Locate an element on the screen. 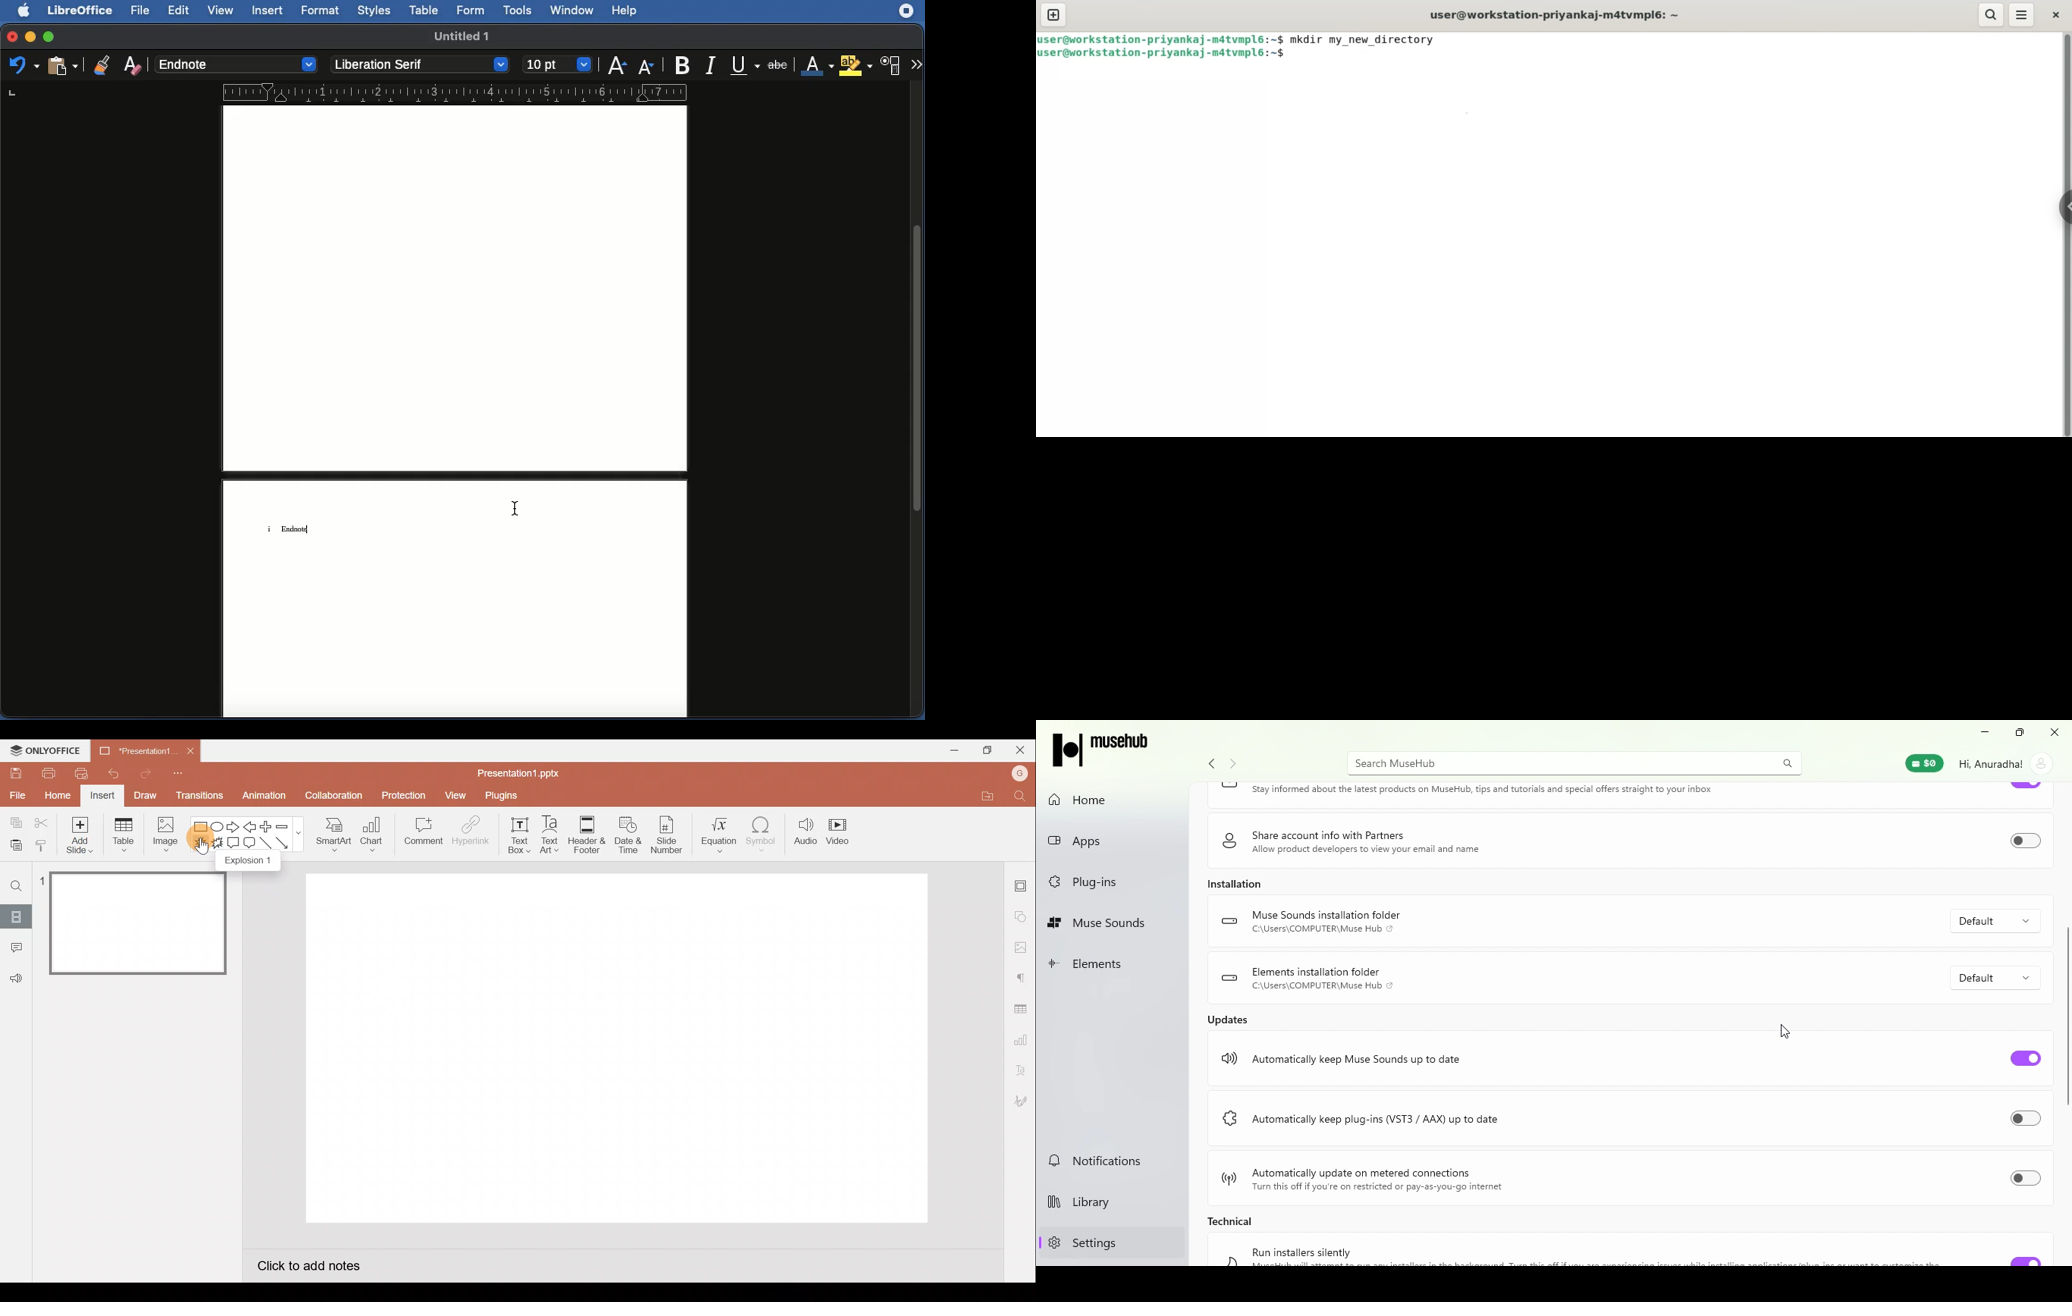 The width and height of the screenshot is (2072, 1316). Elements is located at coordinates (1112, 966).